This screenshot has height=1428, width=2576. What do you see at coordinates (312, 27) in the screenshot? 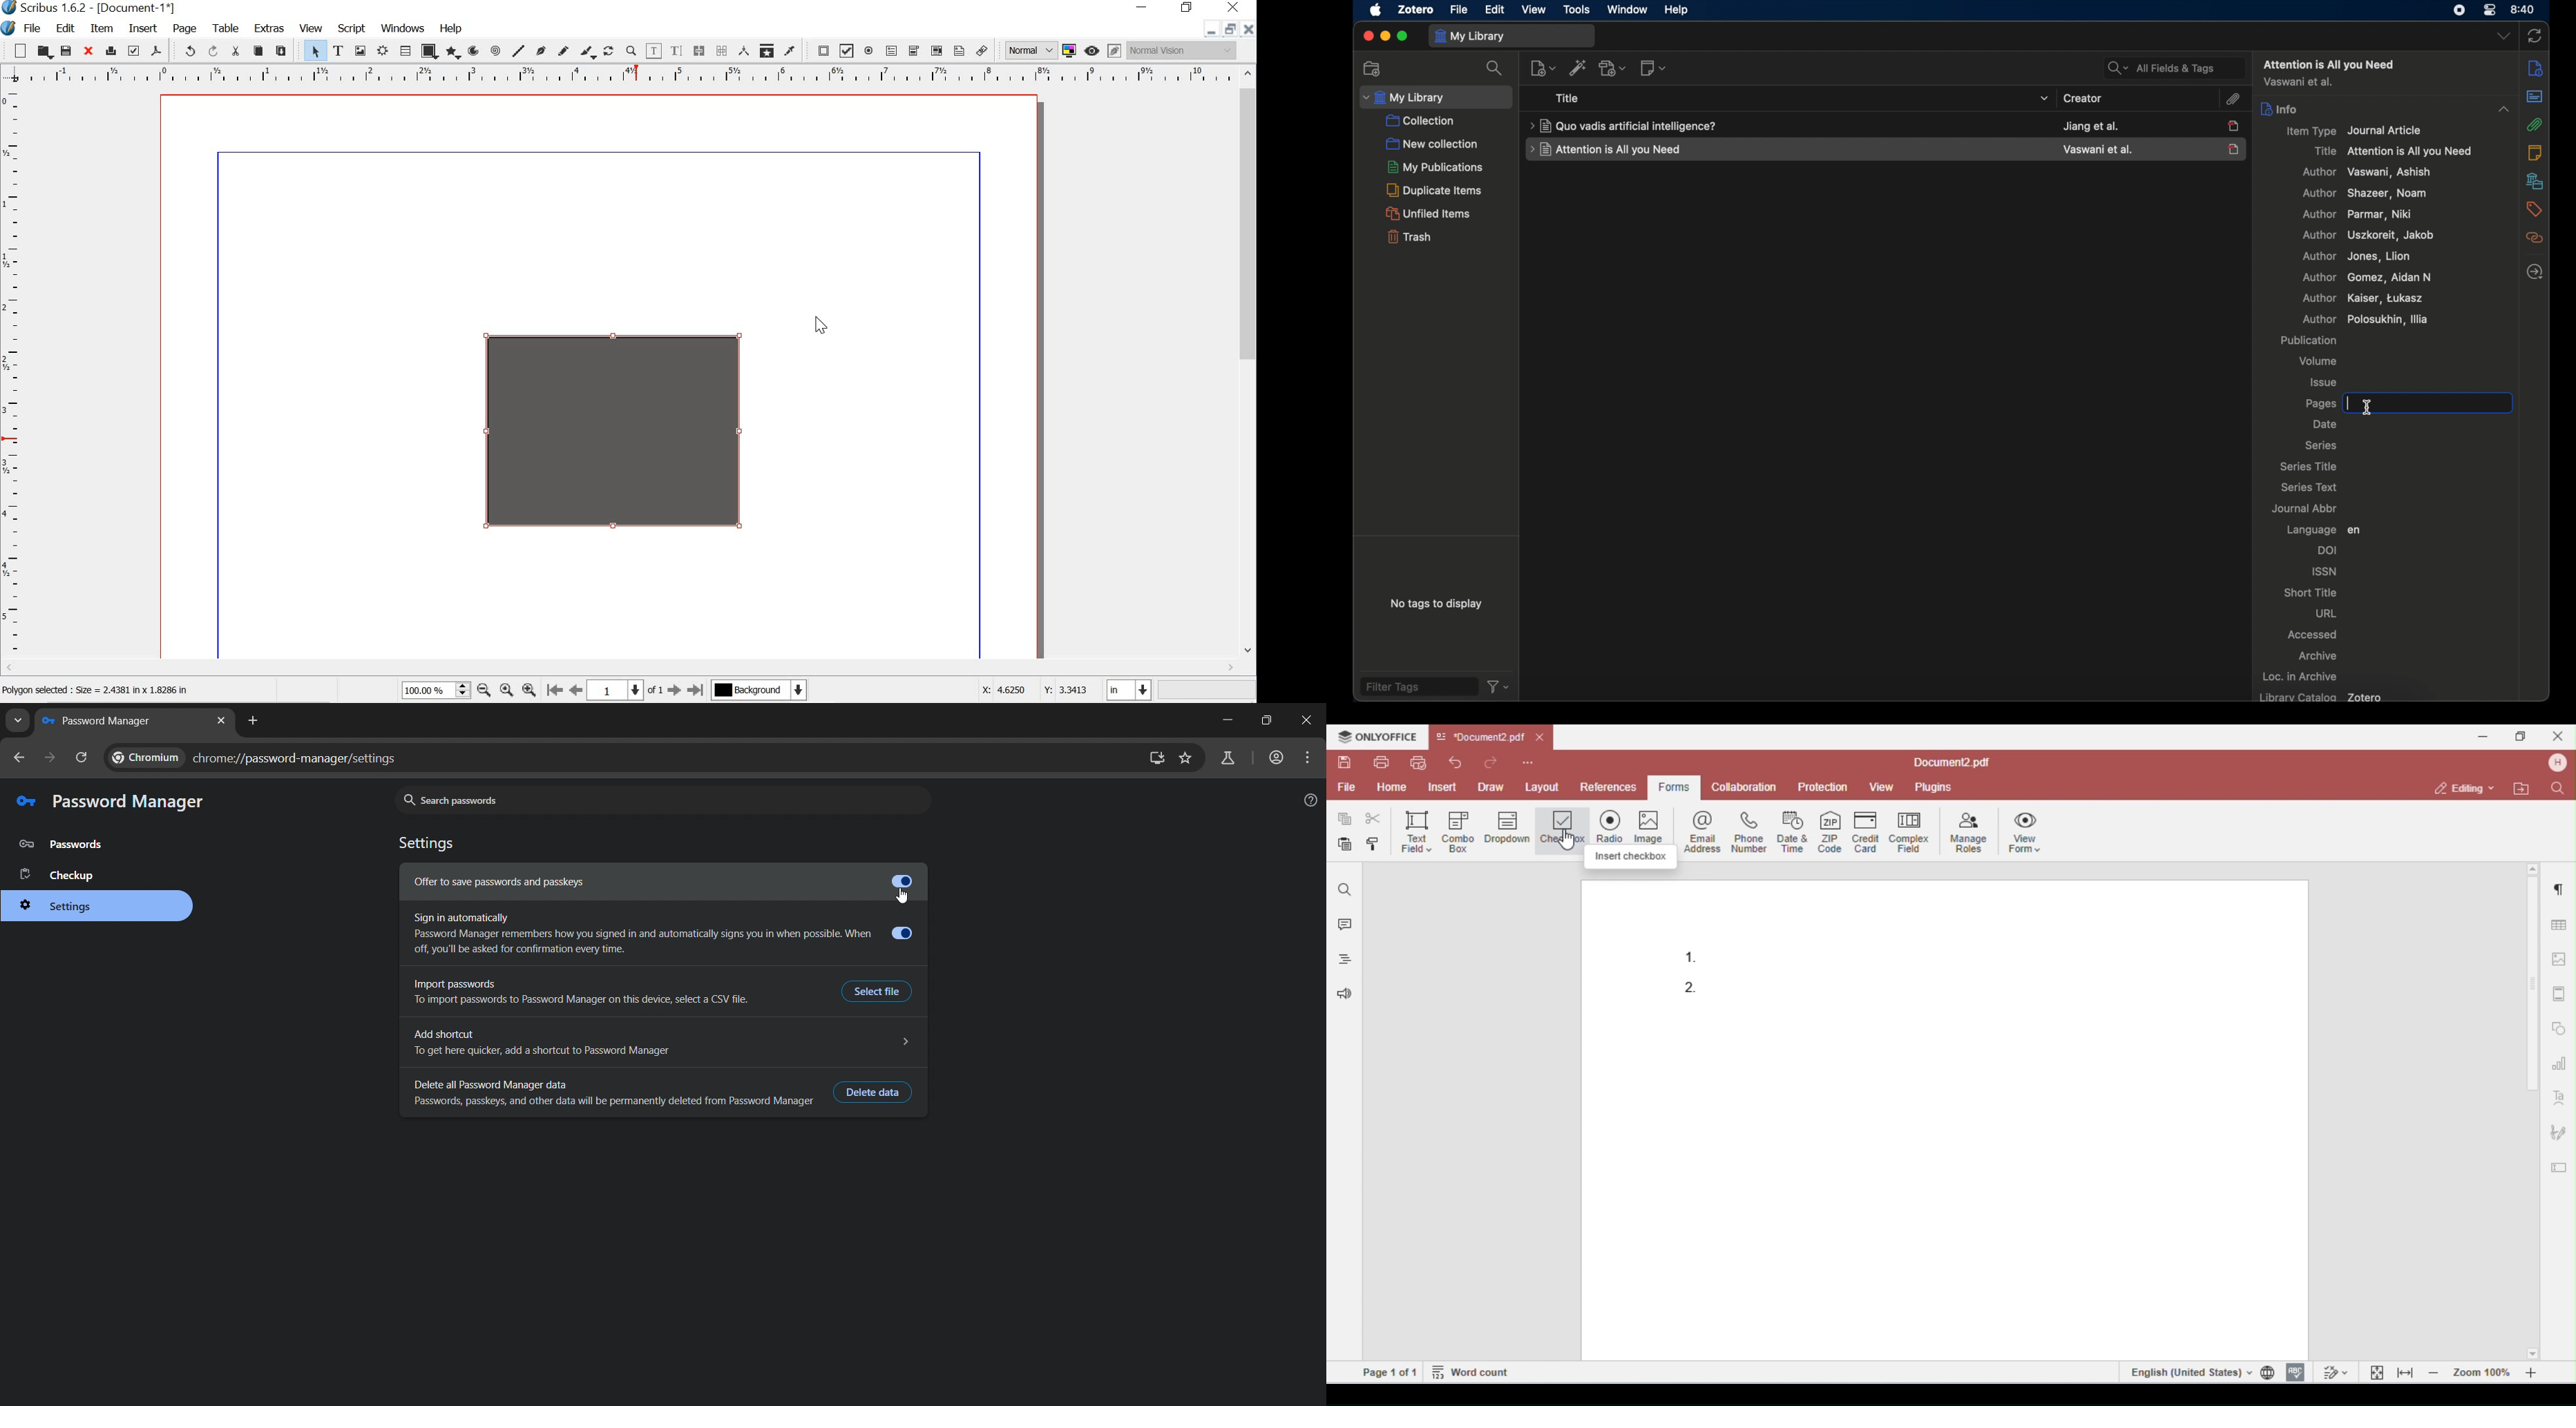
I see `view` at bounding box center [312, 27].